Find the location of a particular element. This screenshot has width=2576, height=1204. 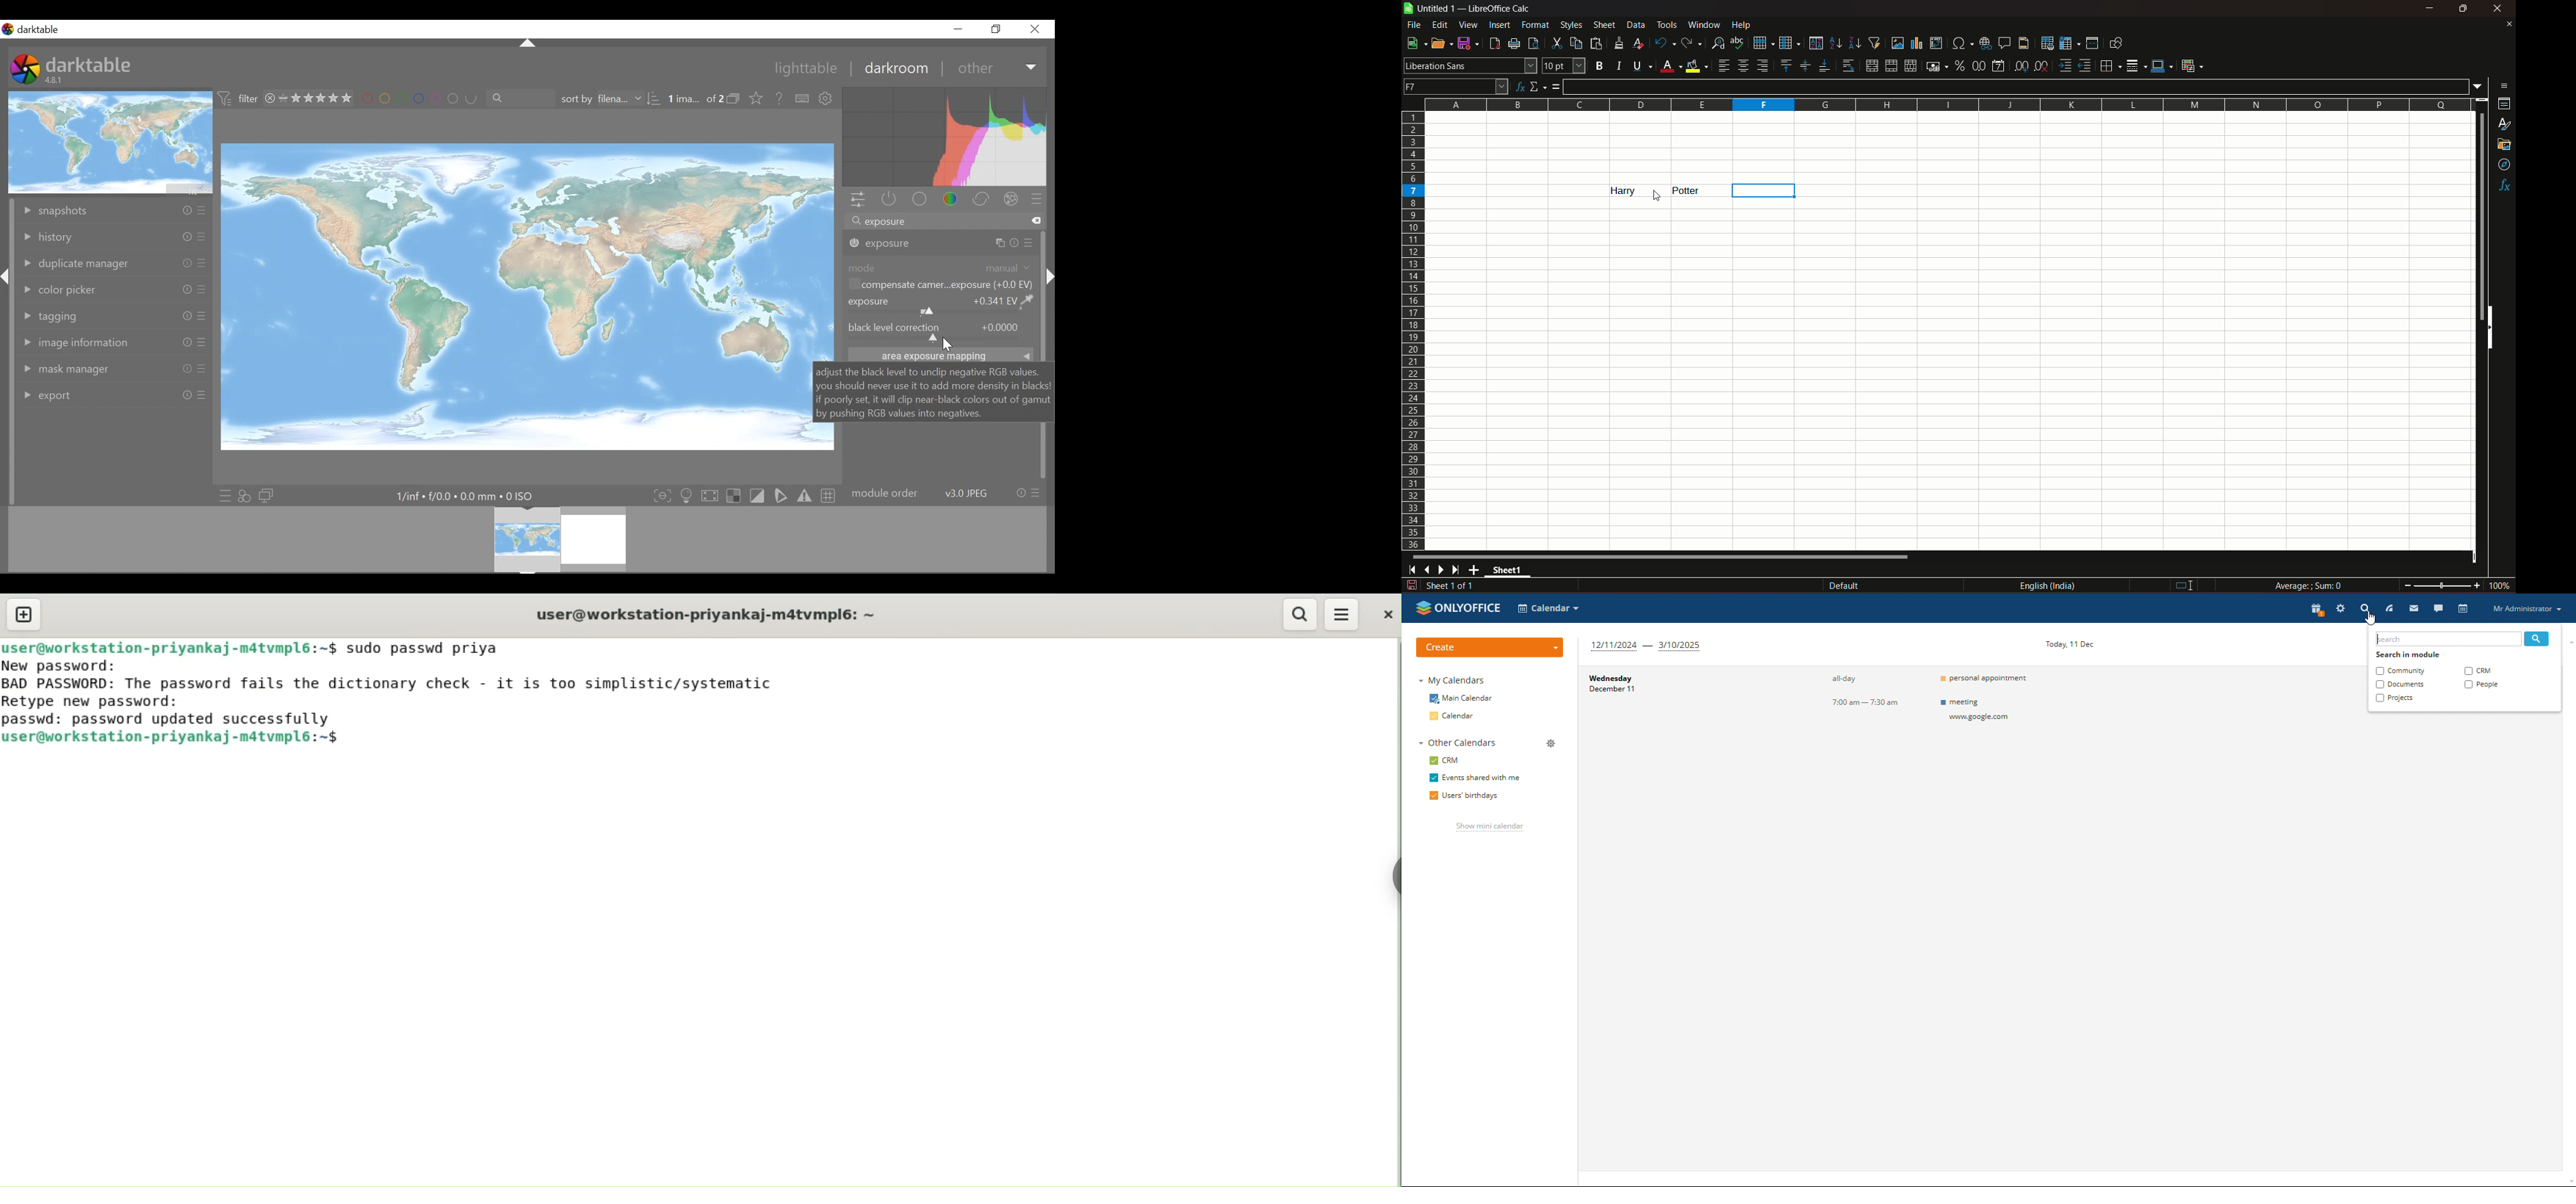

toggle ISO 12642 color assessment is located at coordinates (687, 496).